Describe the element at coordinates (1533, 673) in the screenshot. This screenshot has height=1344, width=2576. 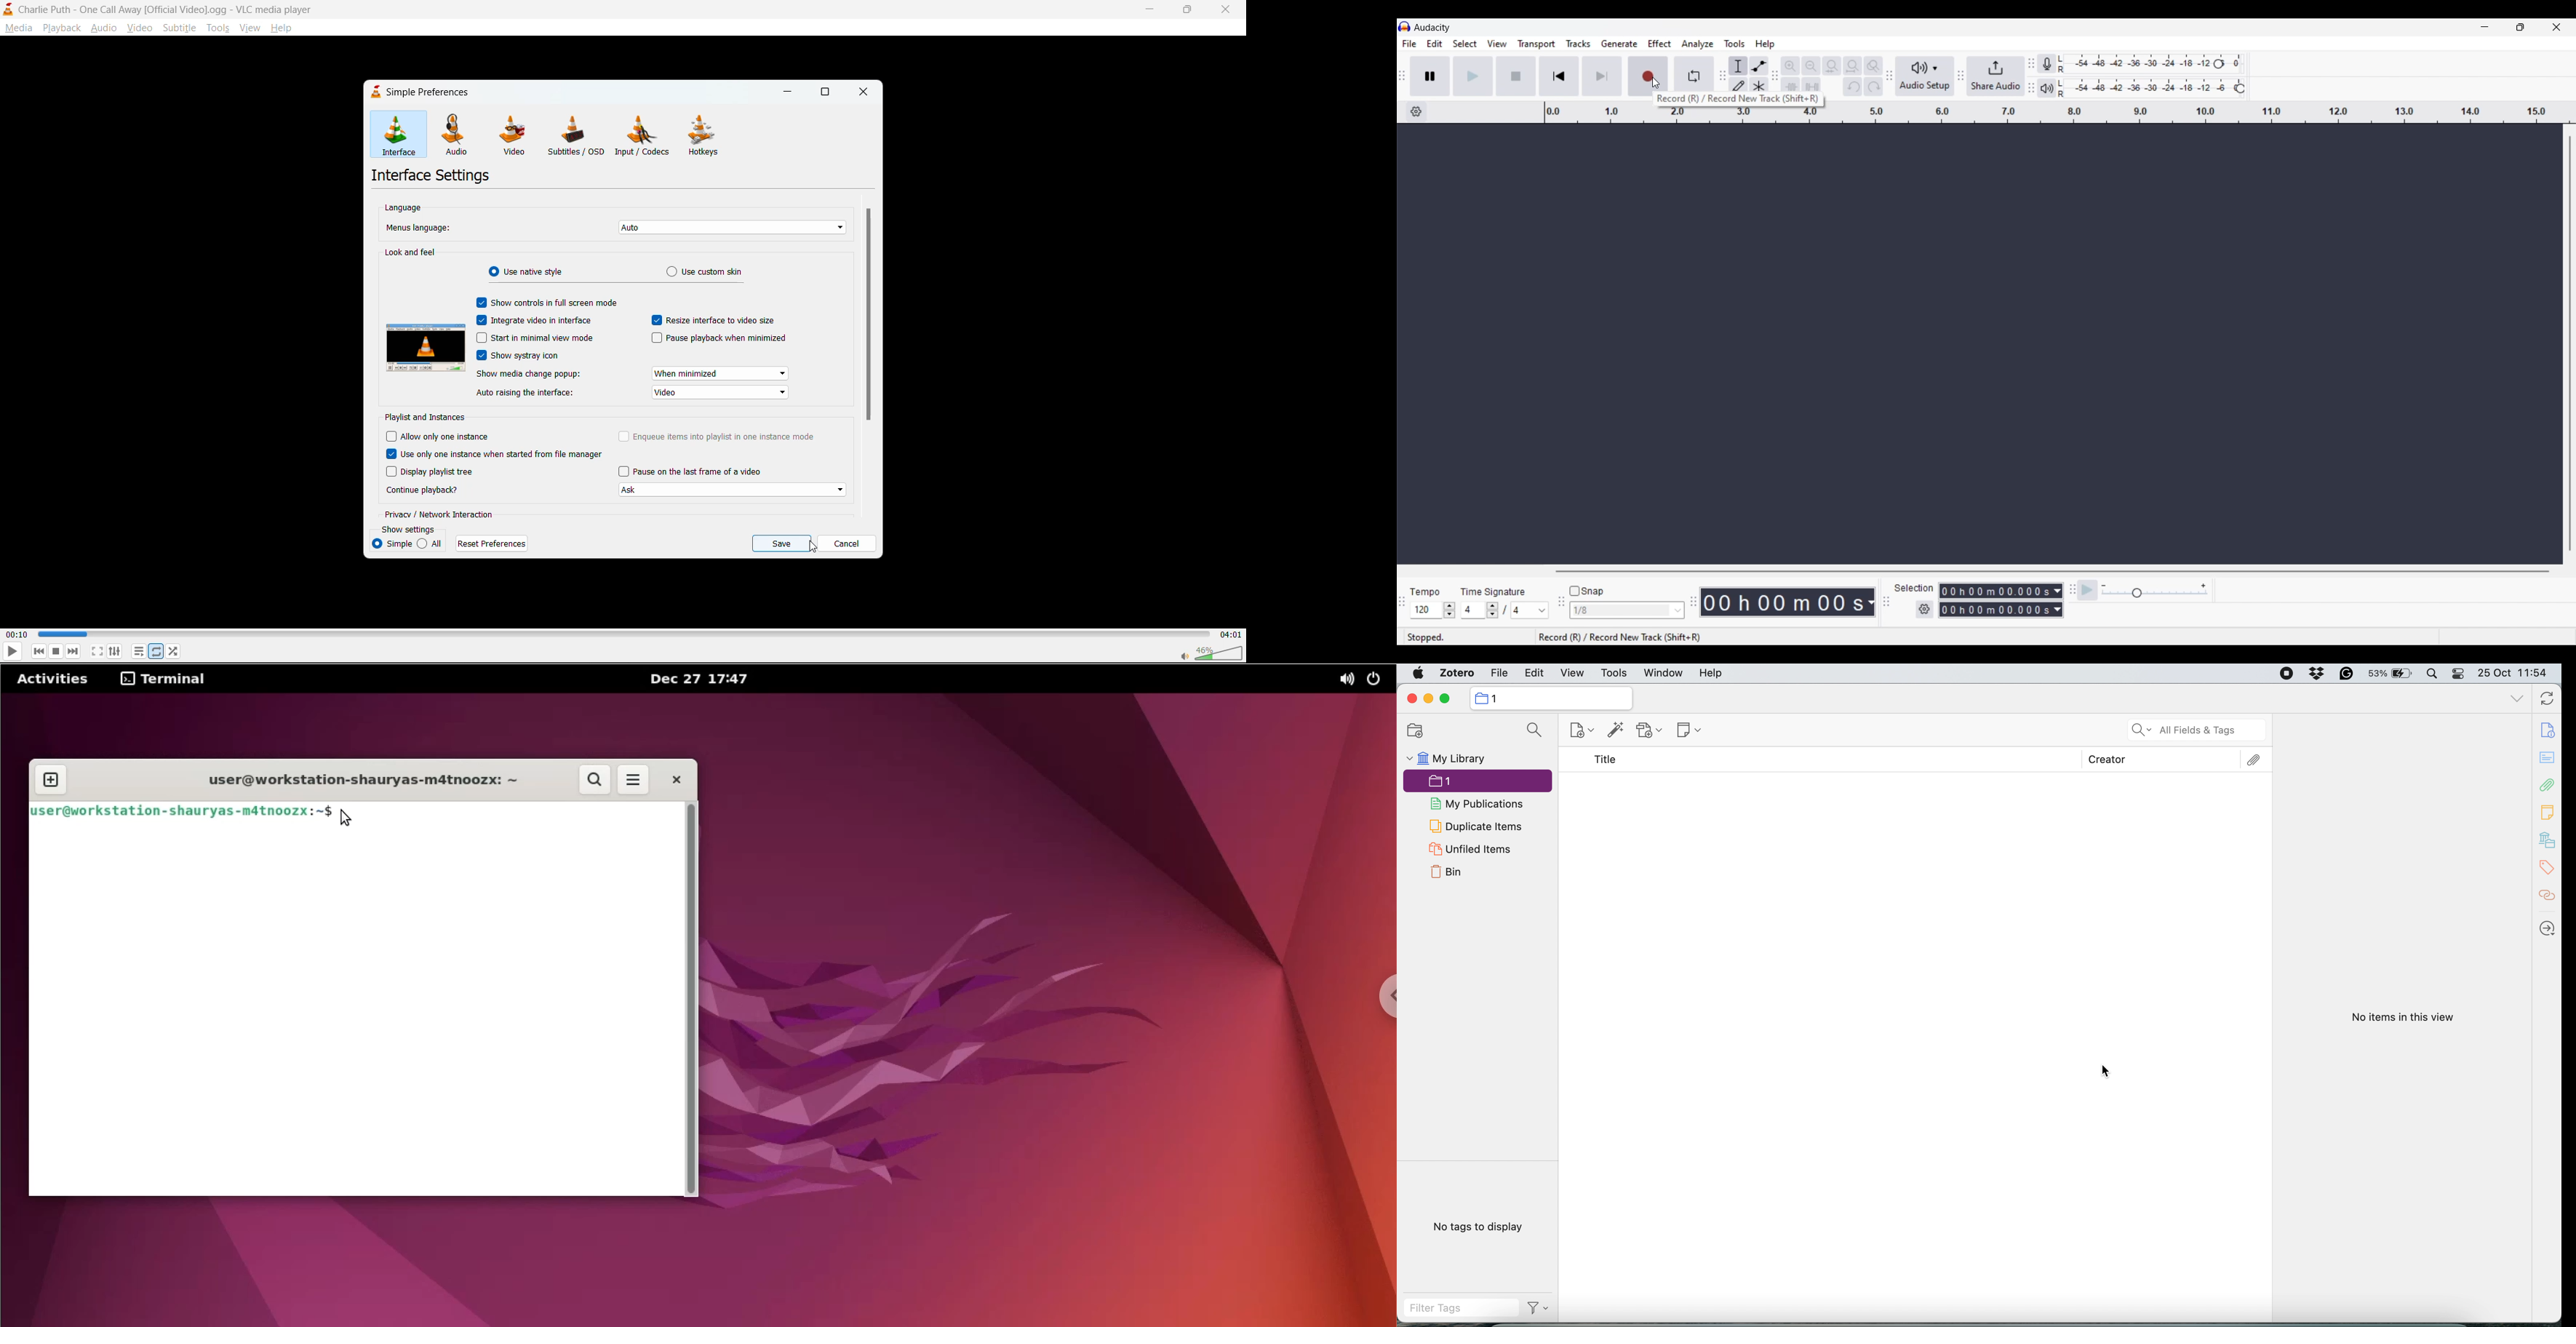
I see `edit` at that location.